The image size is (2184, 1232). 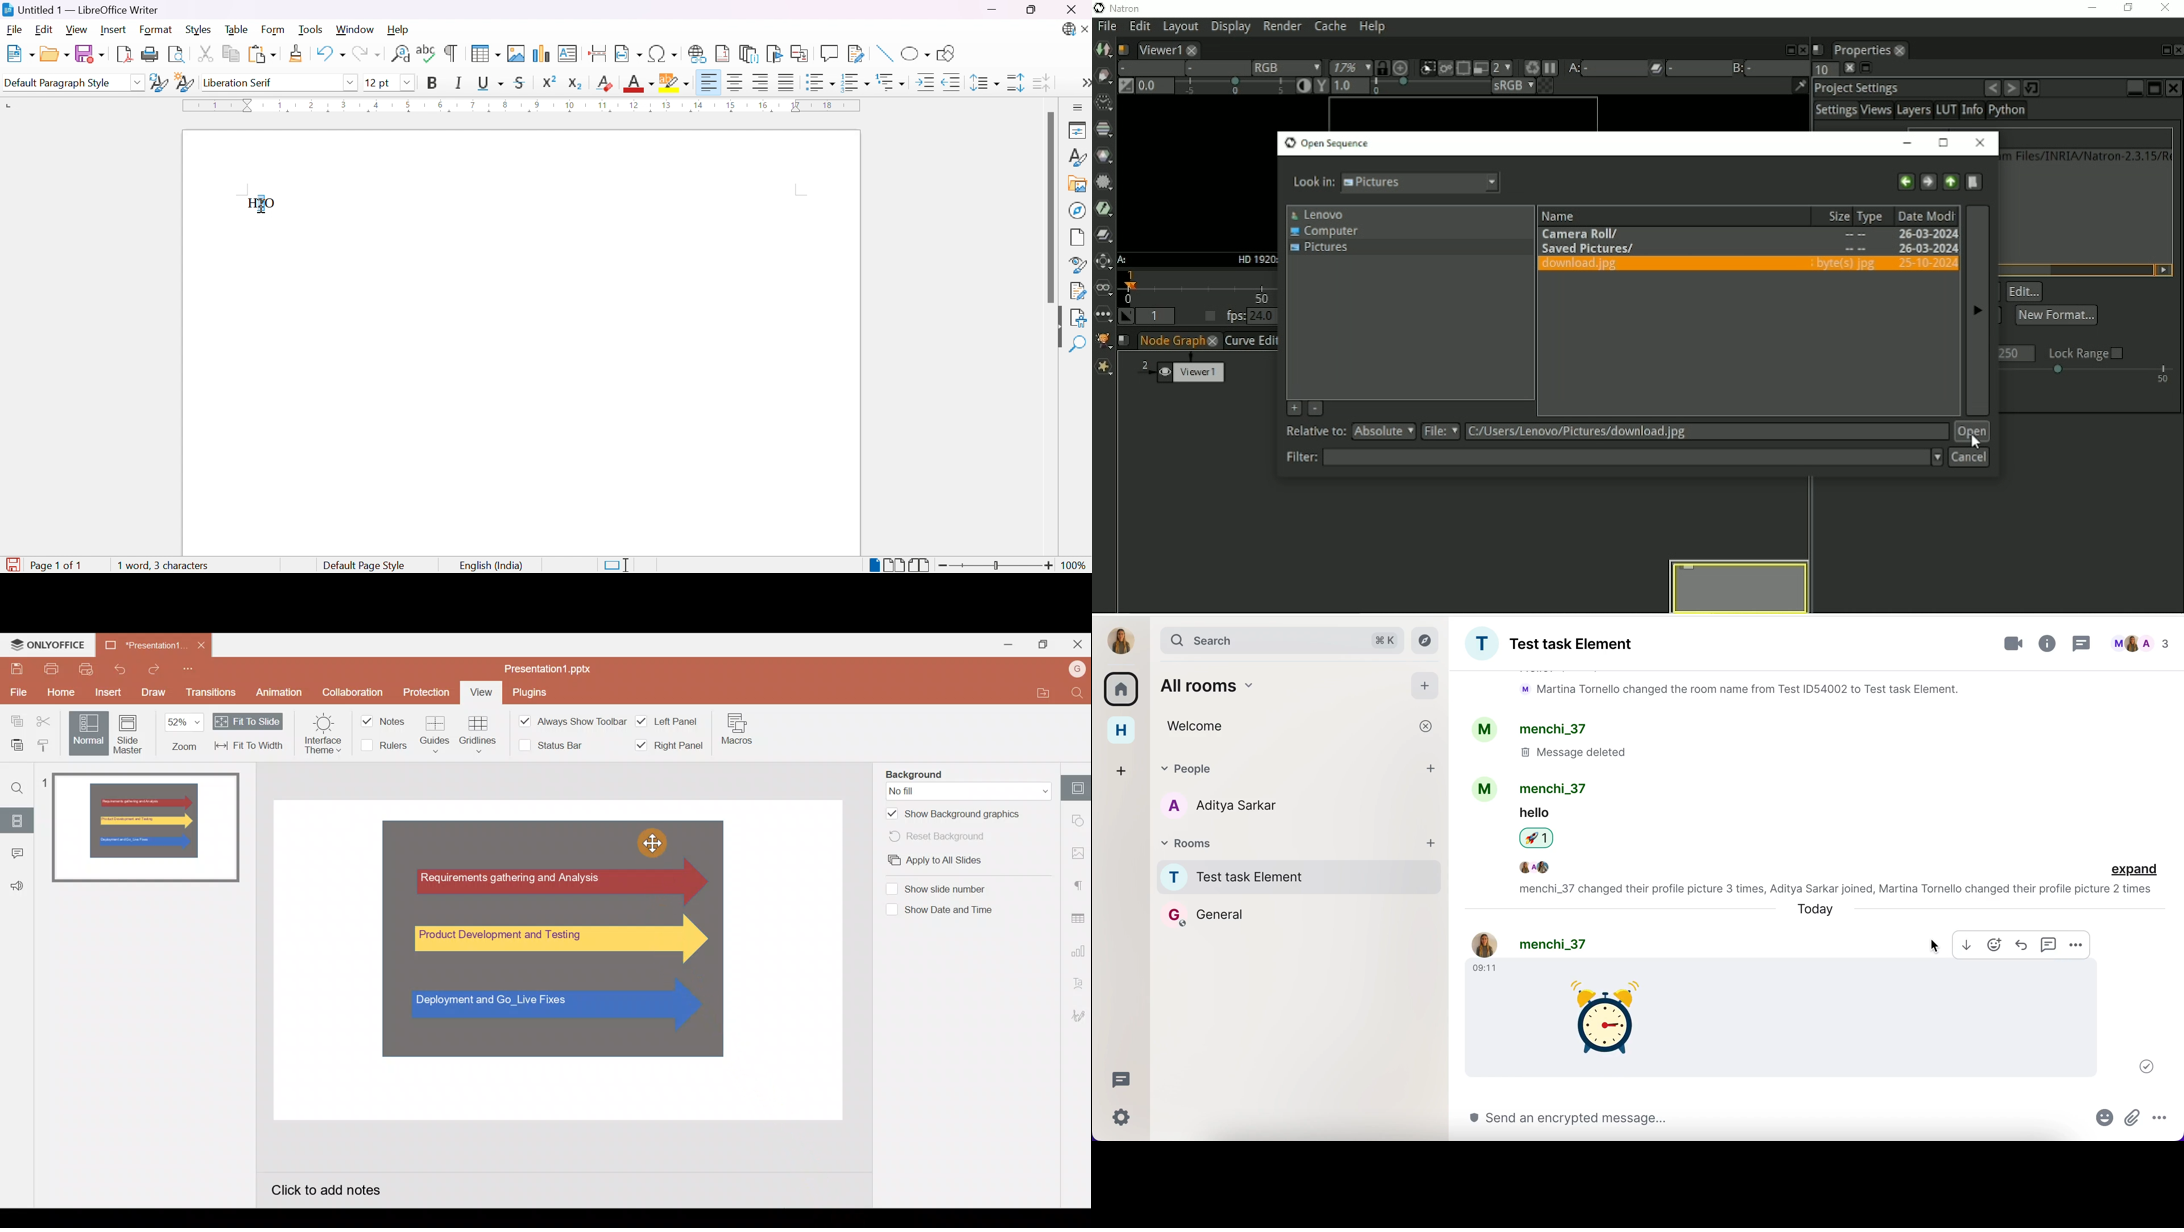 I want to click on Show date and time, so click(x=947, y=910).